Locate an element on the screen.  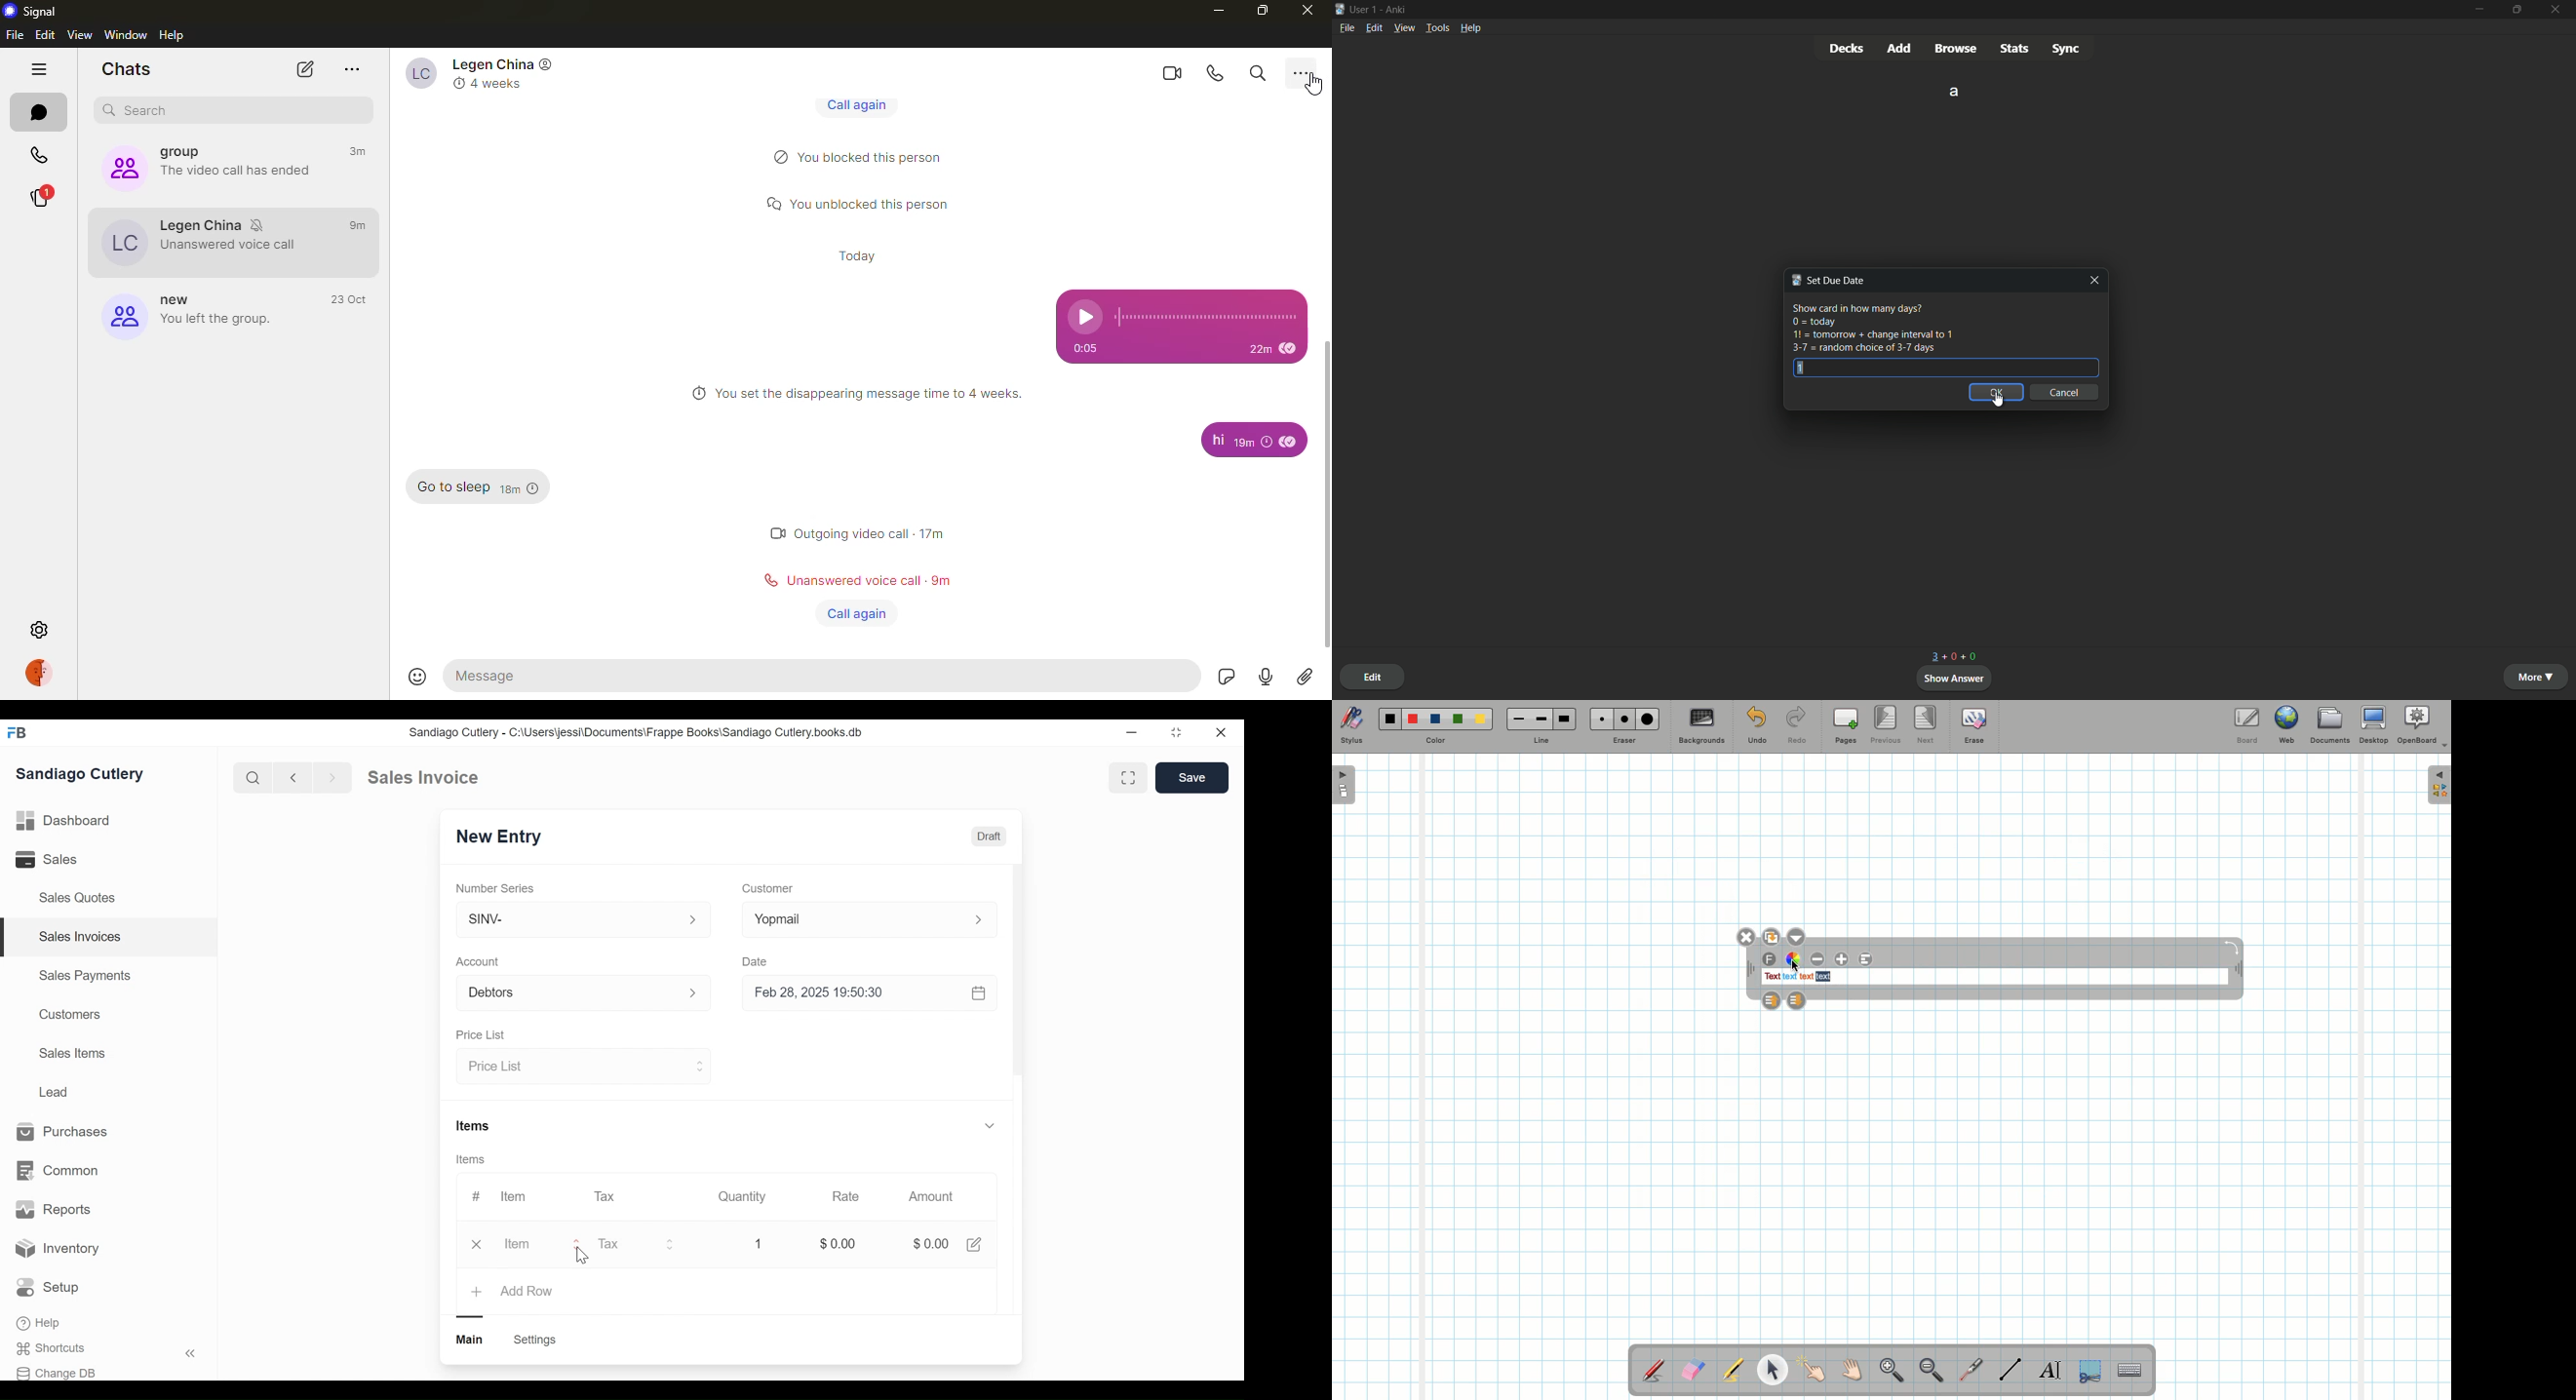
FB logo is located at coordinates (18, 732).